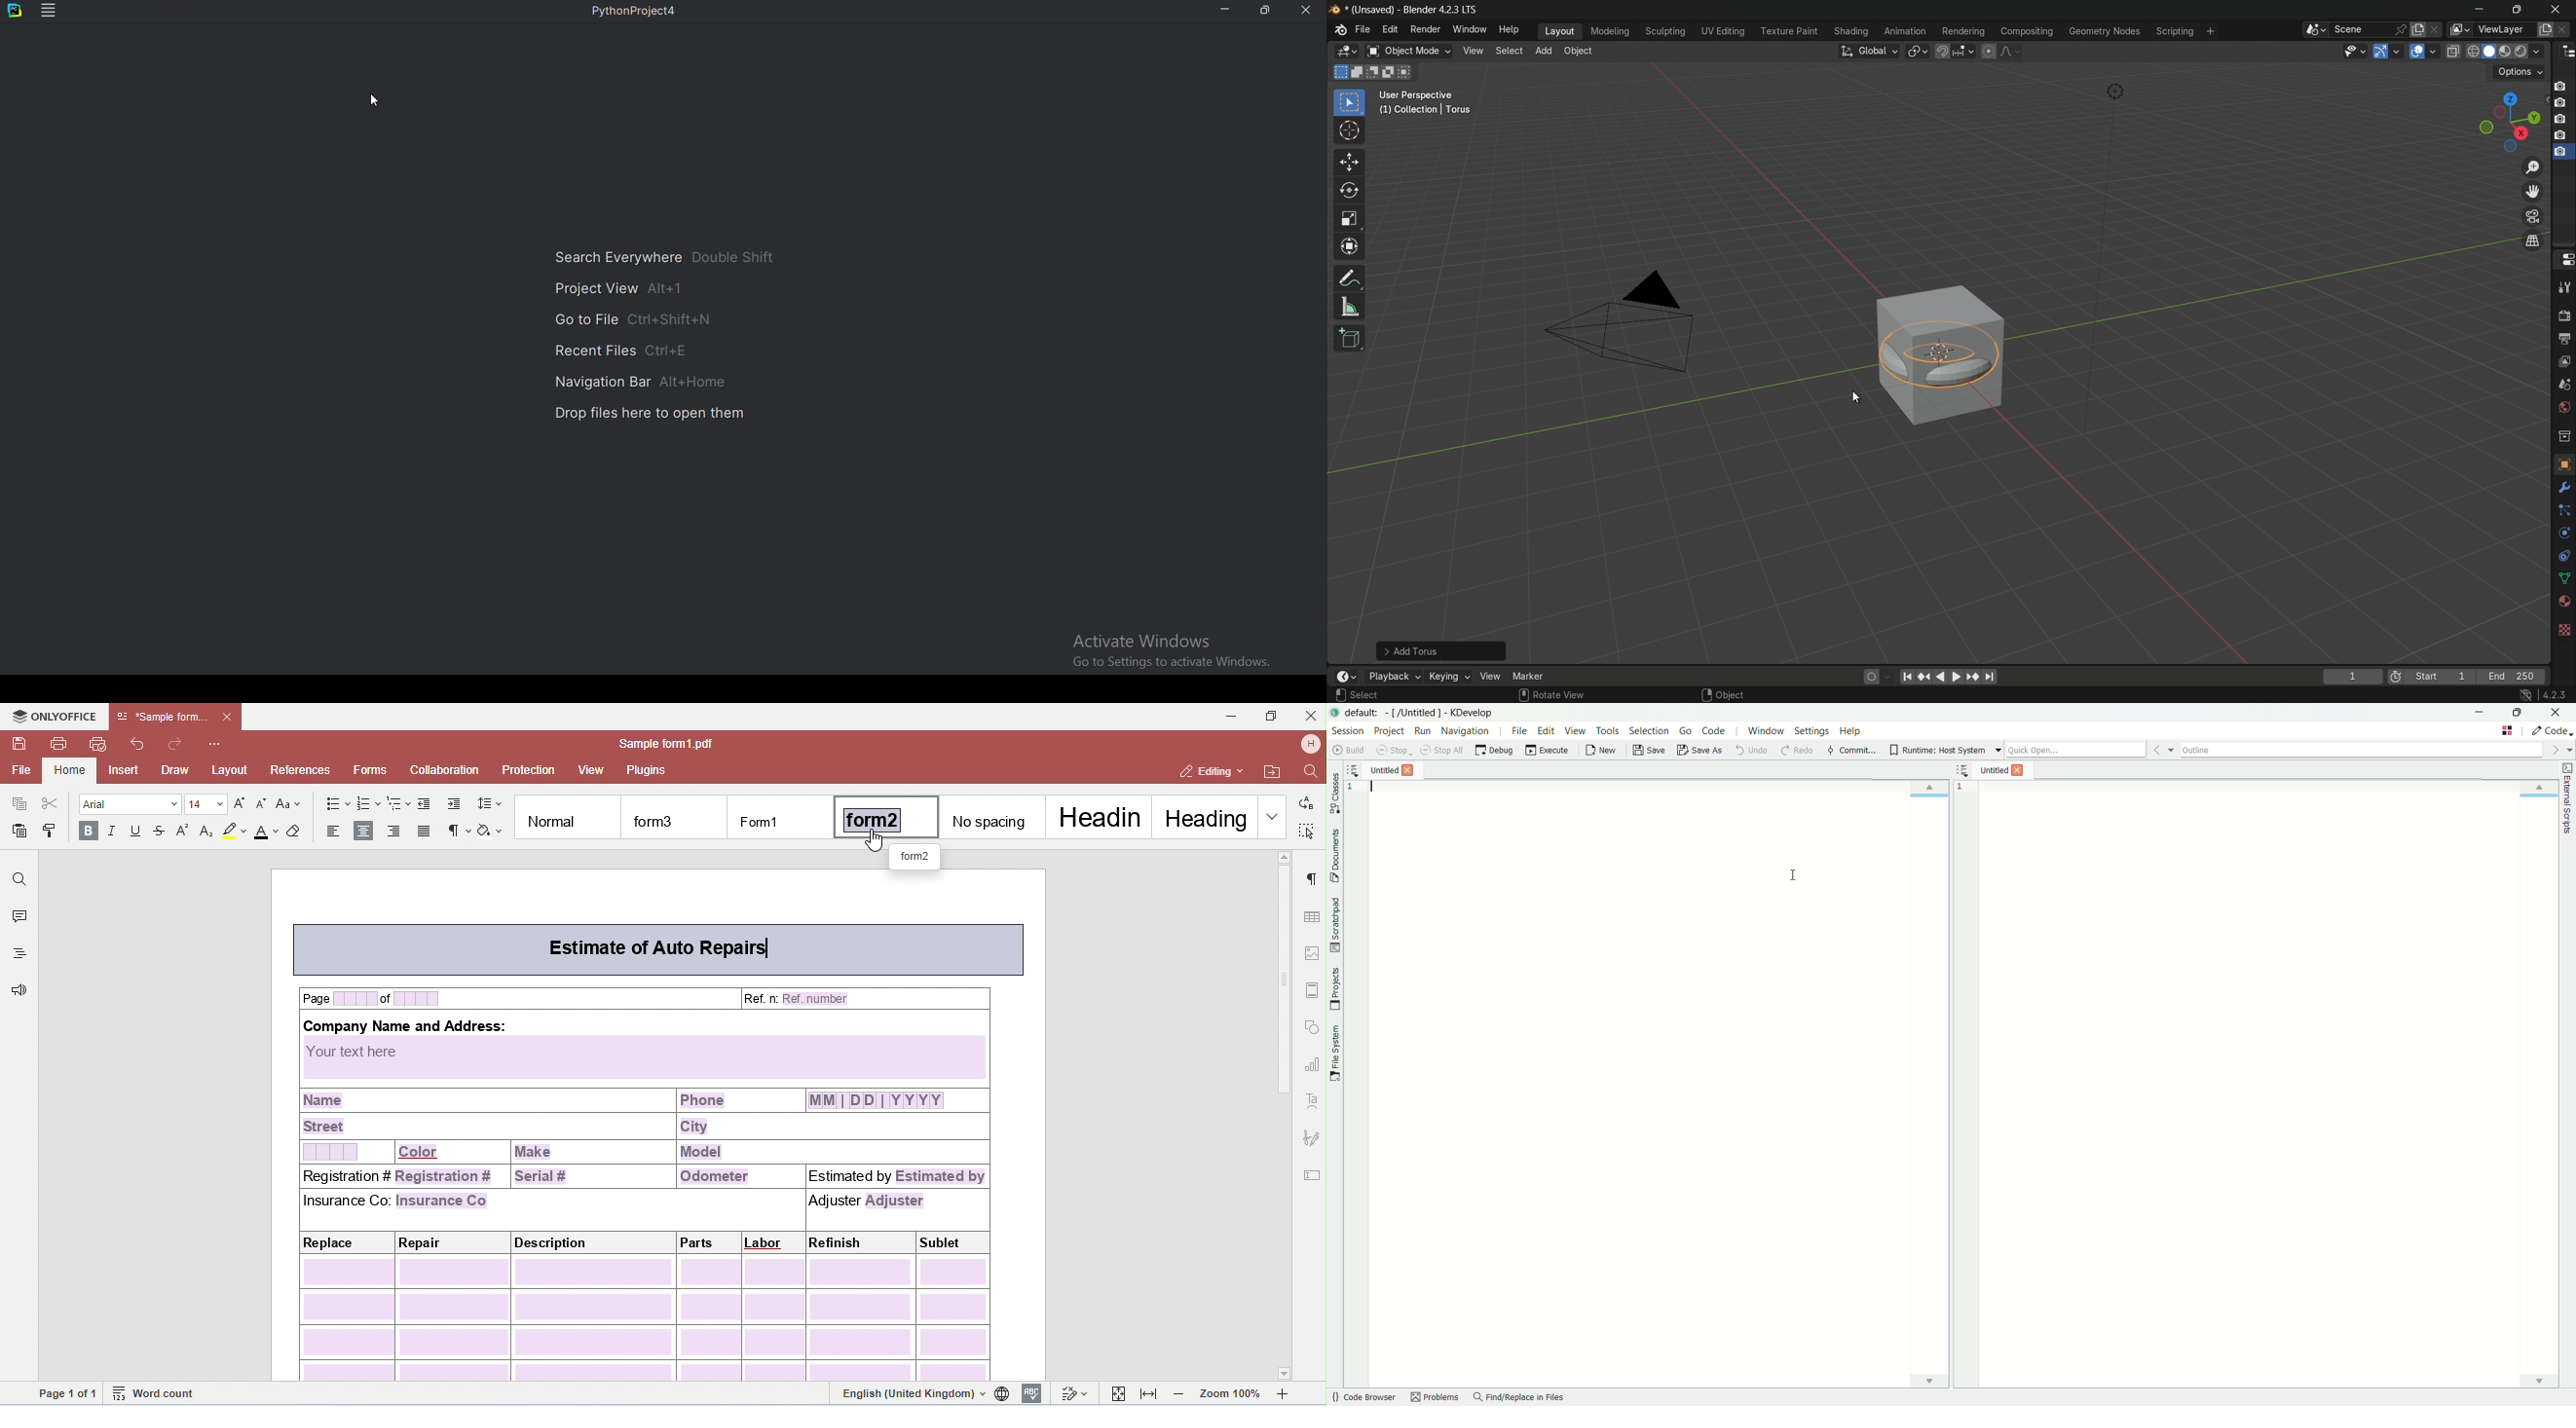 The width and height of the screenshot is (2576, 1428). Describe the element at coordinates (262, 804) in the screenshot. I see `decrement font size` at that location.